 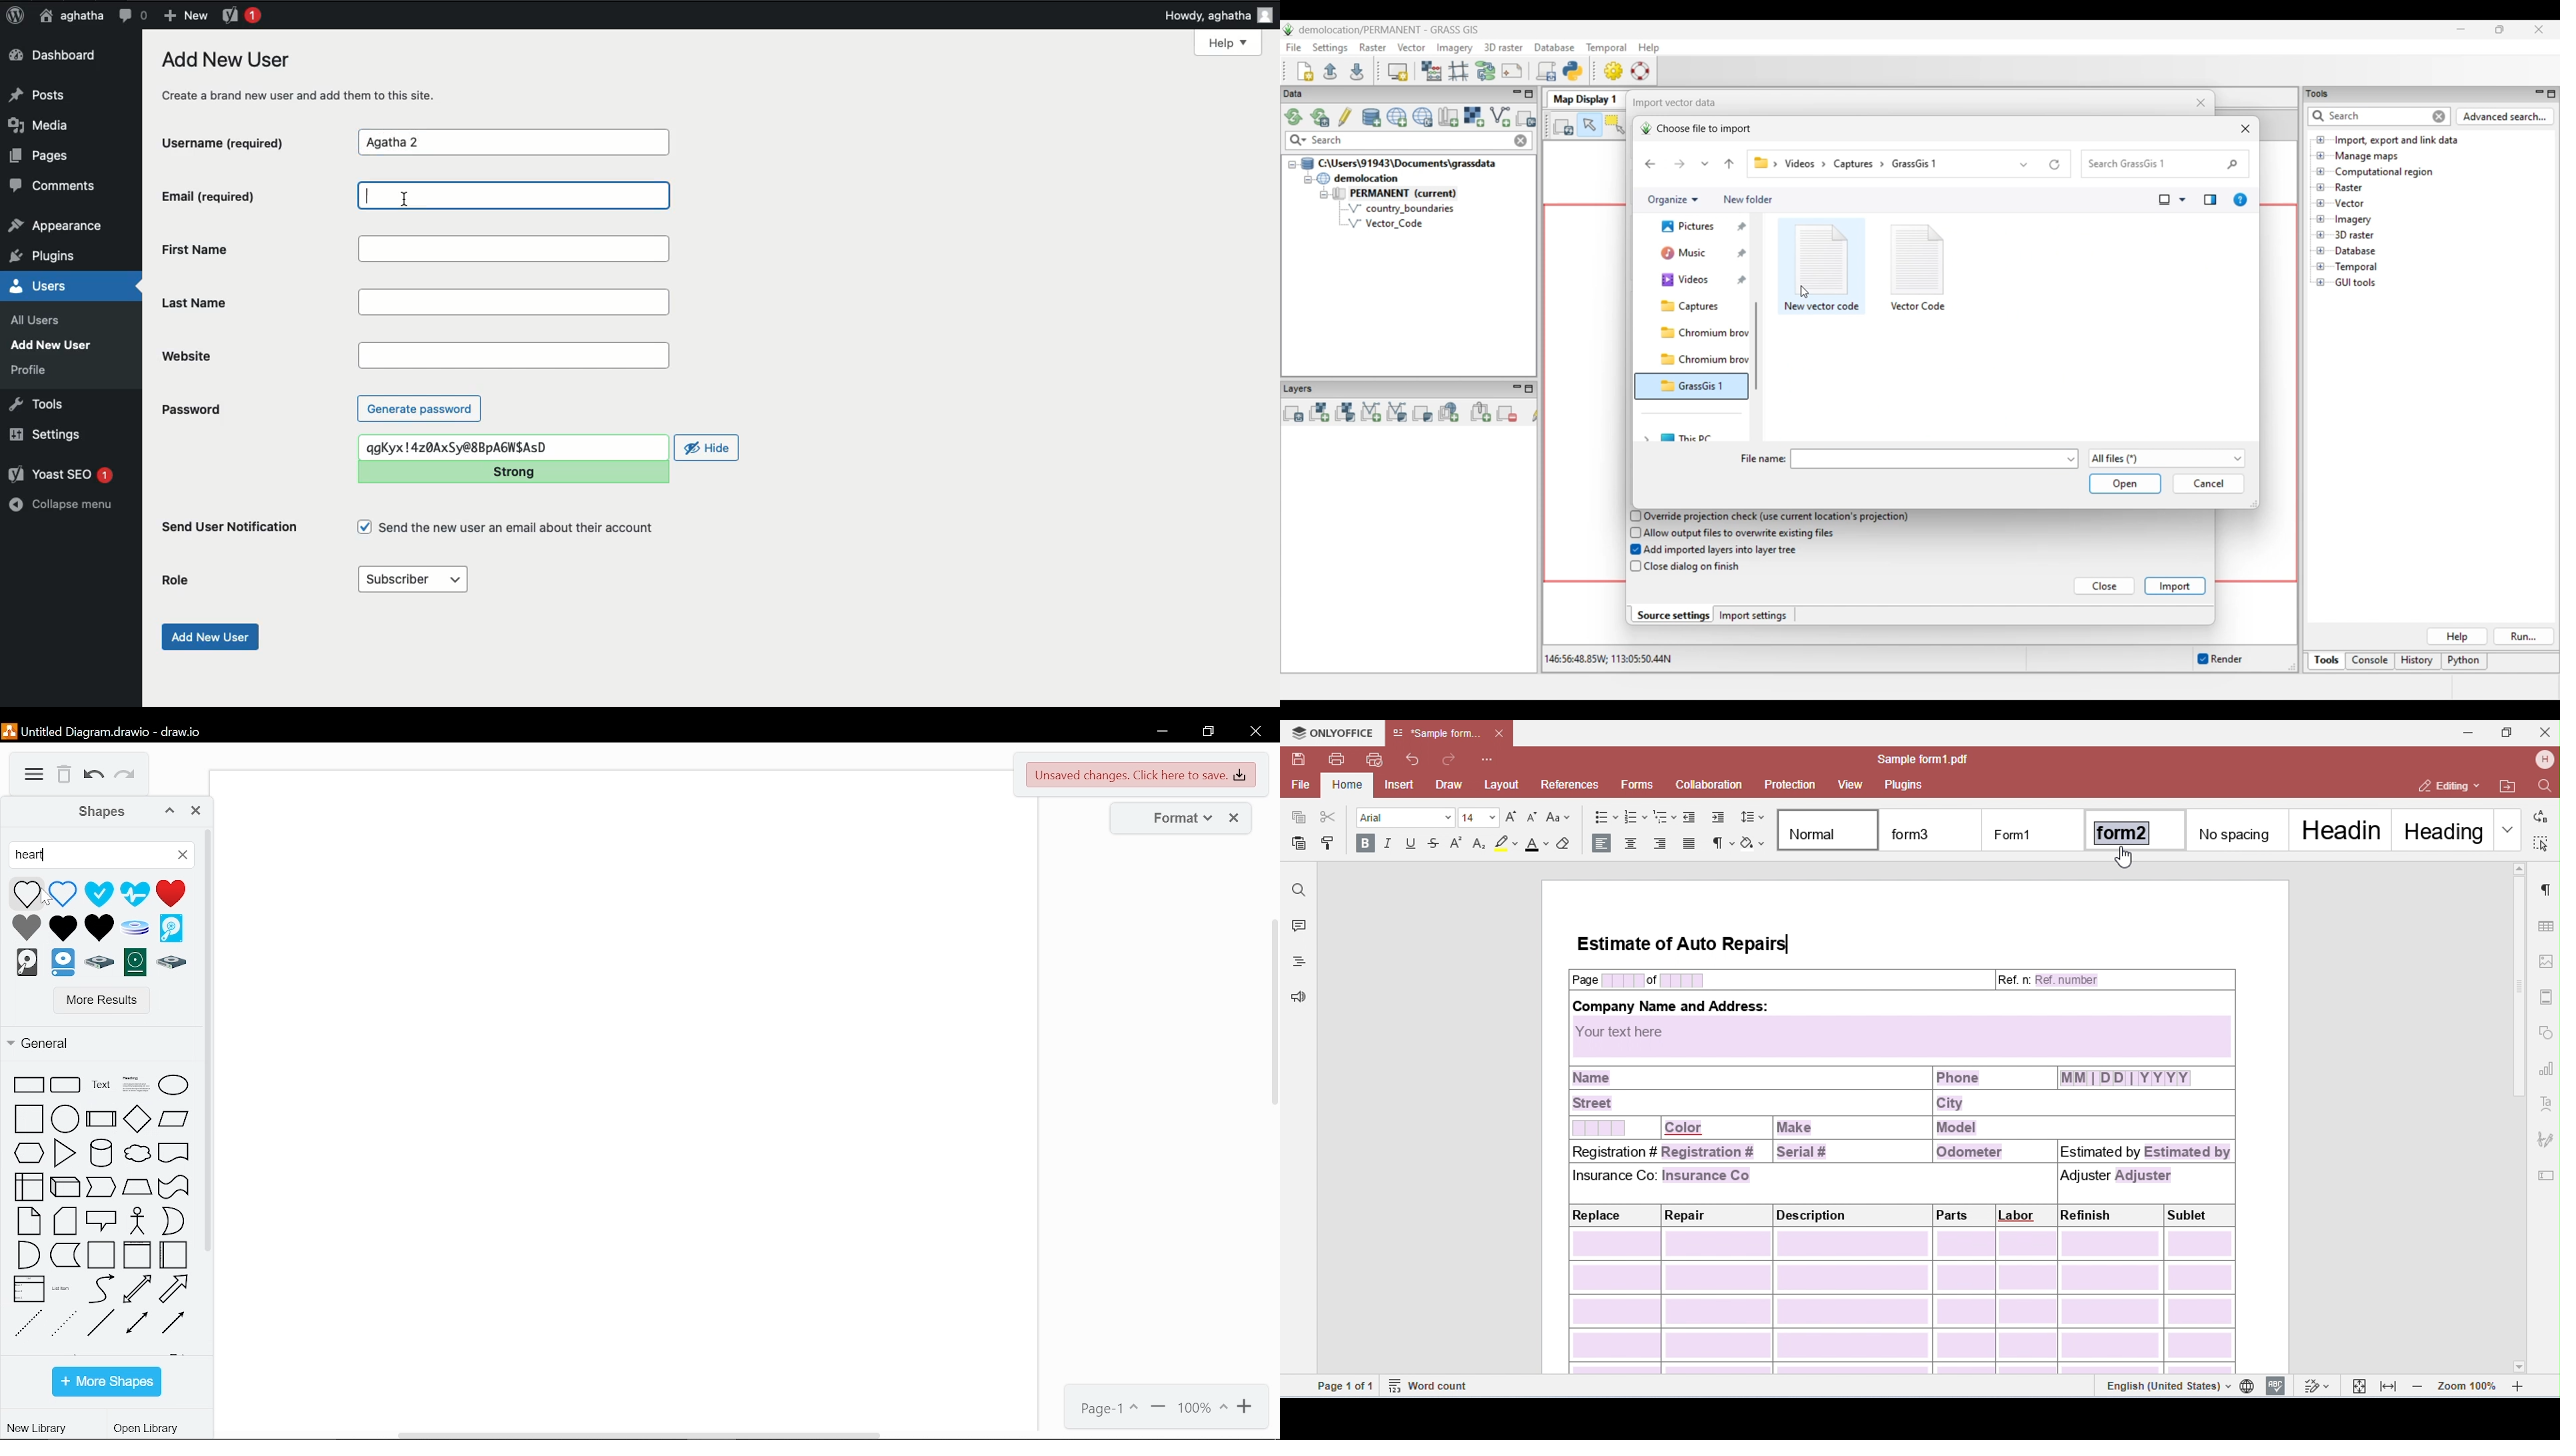 What do you see at coordinates (1103, 1408) in the screenshot?
I see `page1` at bounding box center [1103, 1408].